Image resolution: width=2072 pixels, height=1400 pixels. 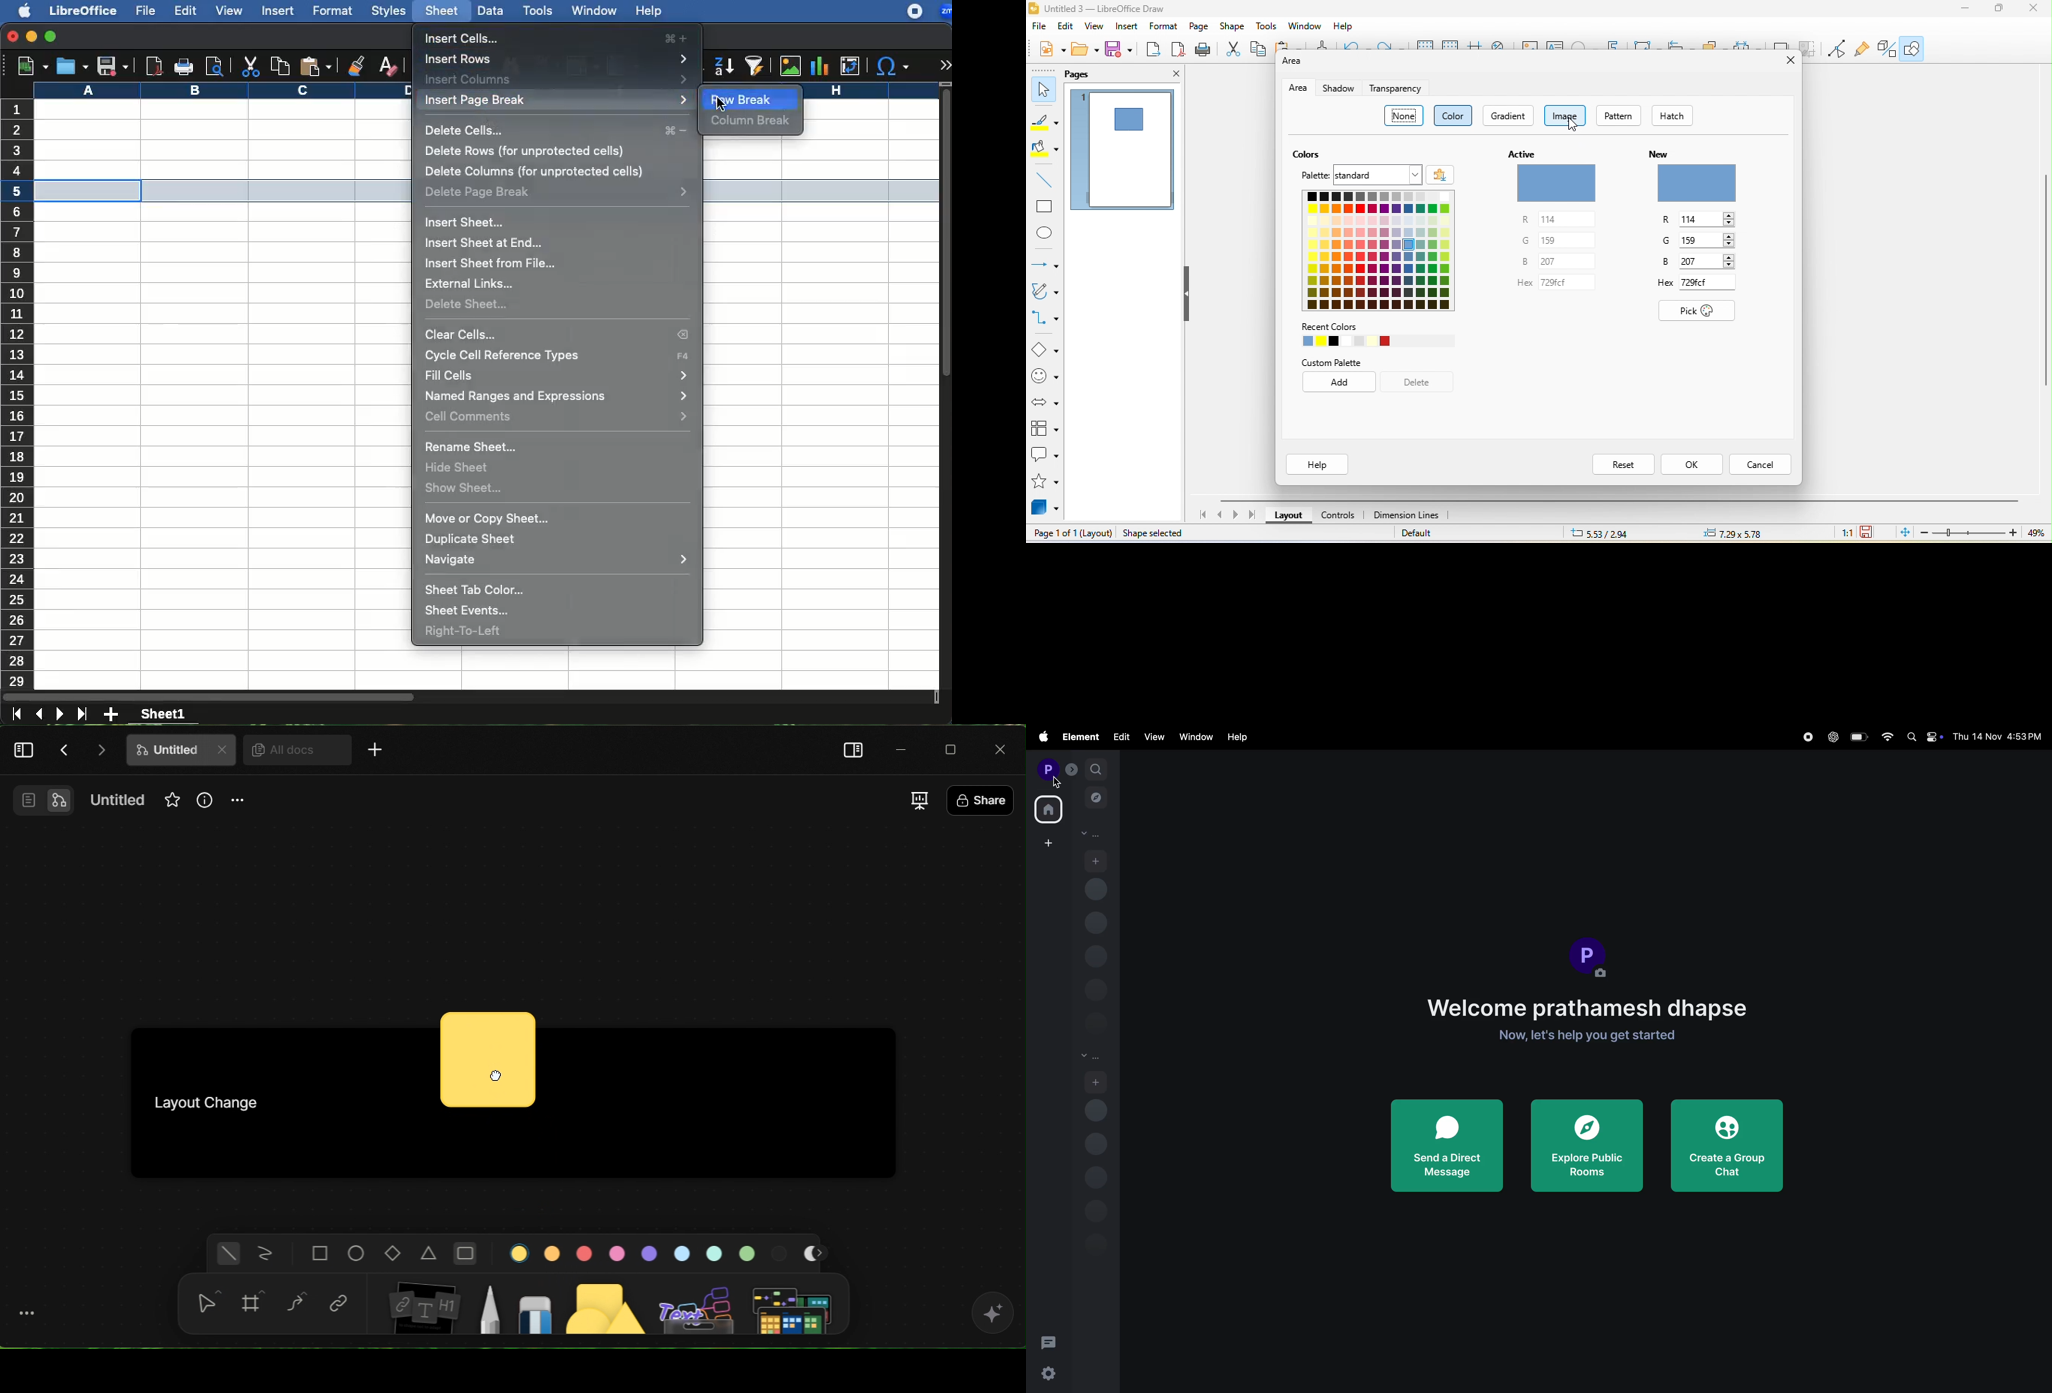 What do you see at coordinates (1090, 1055) in the screenshot?
I see `rooms` at bounding box center [1090, 1055].